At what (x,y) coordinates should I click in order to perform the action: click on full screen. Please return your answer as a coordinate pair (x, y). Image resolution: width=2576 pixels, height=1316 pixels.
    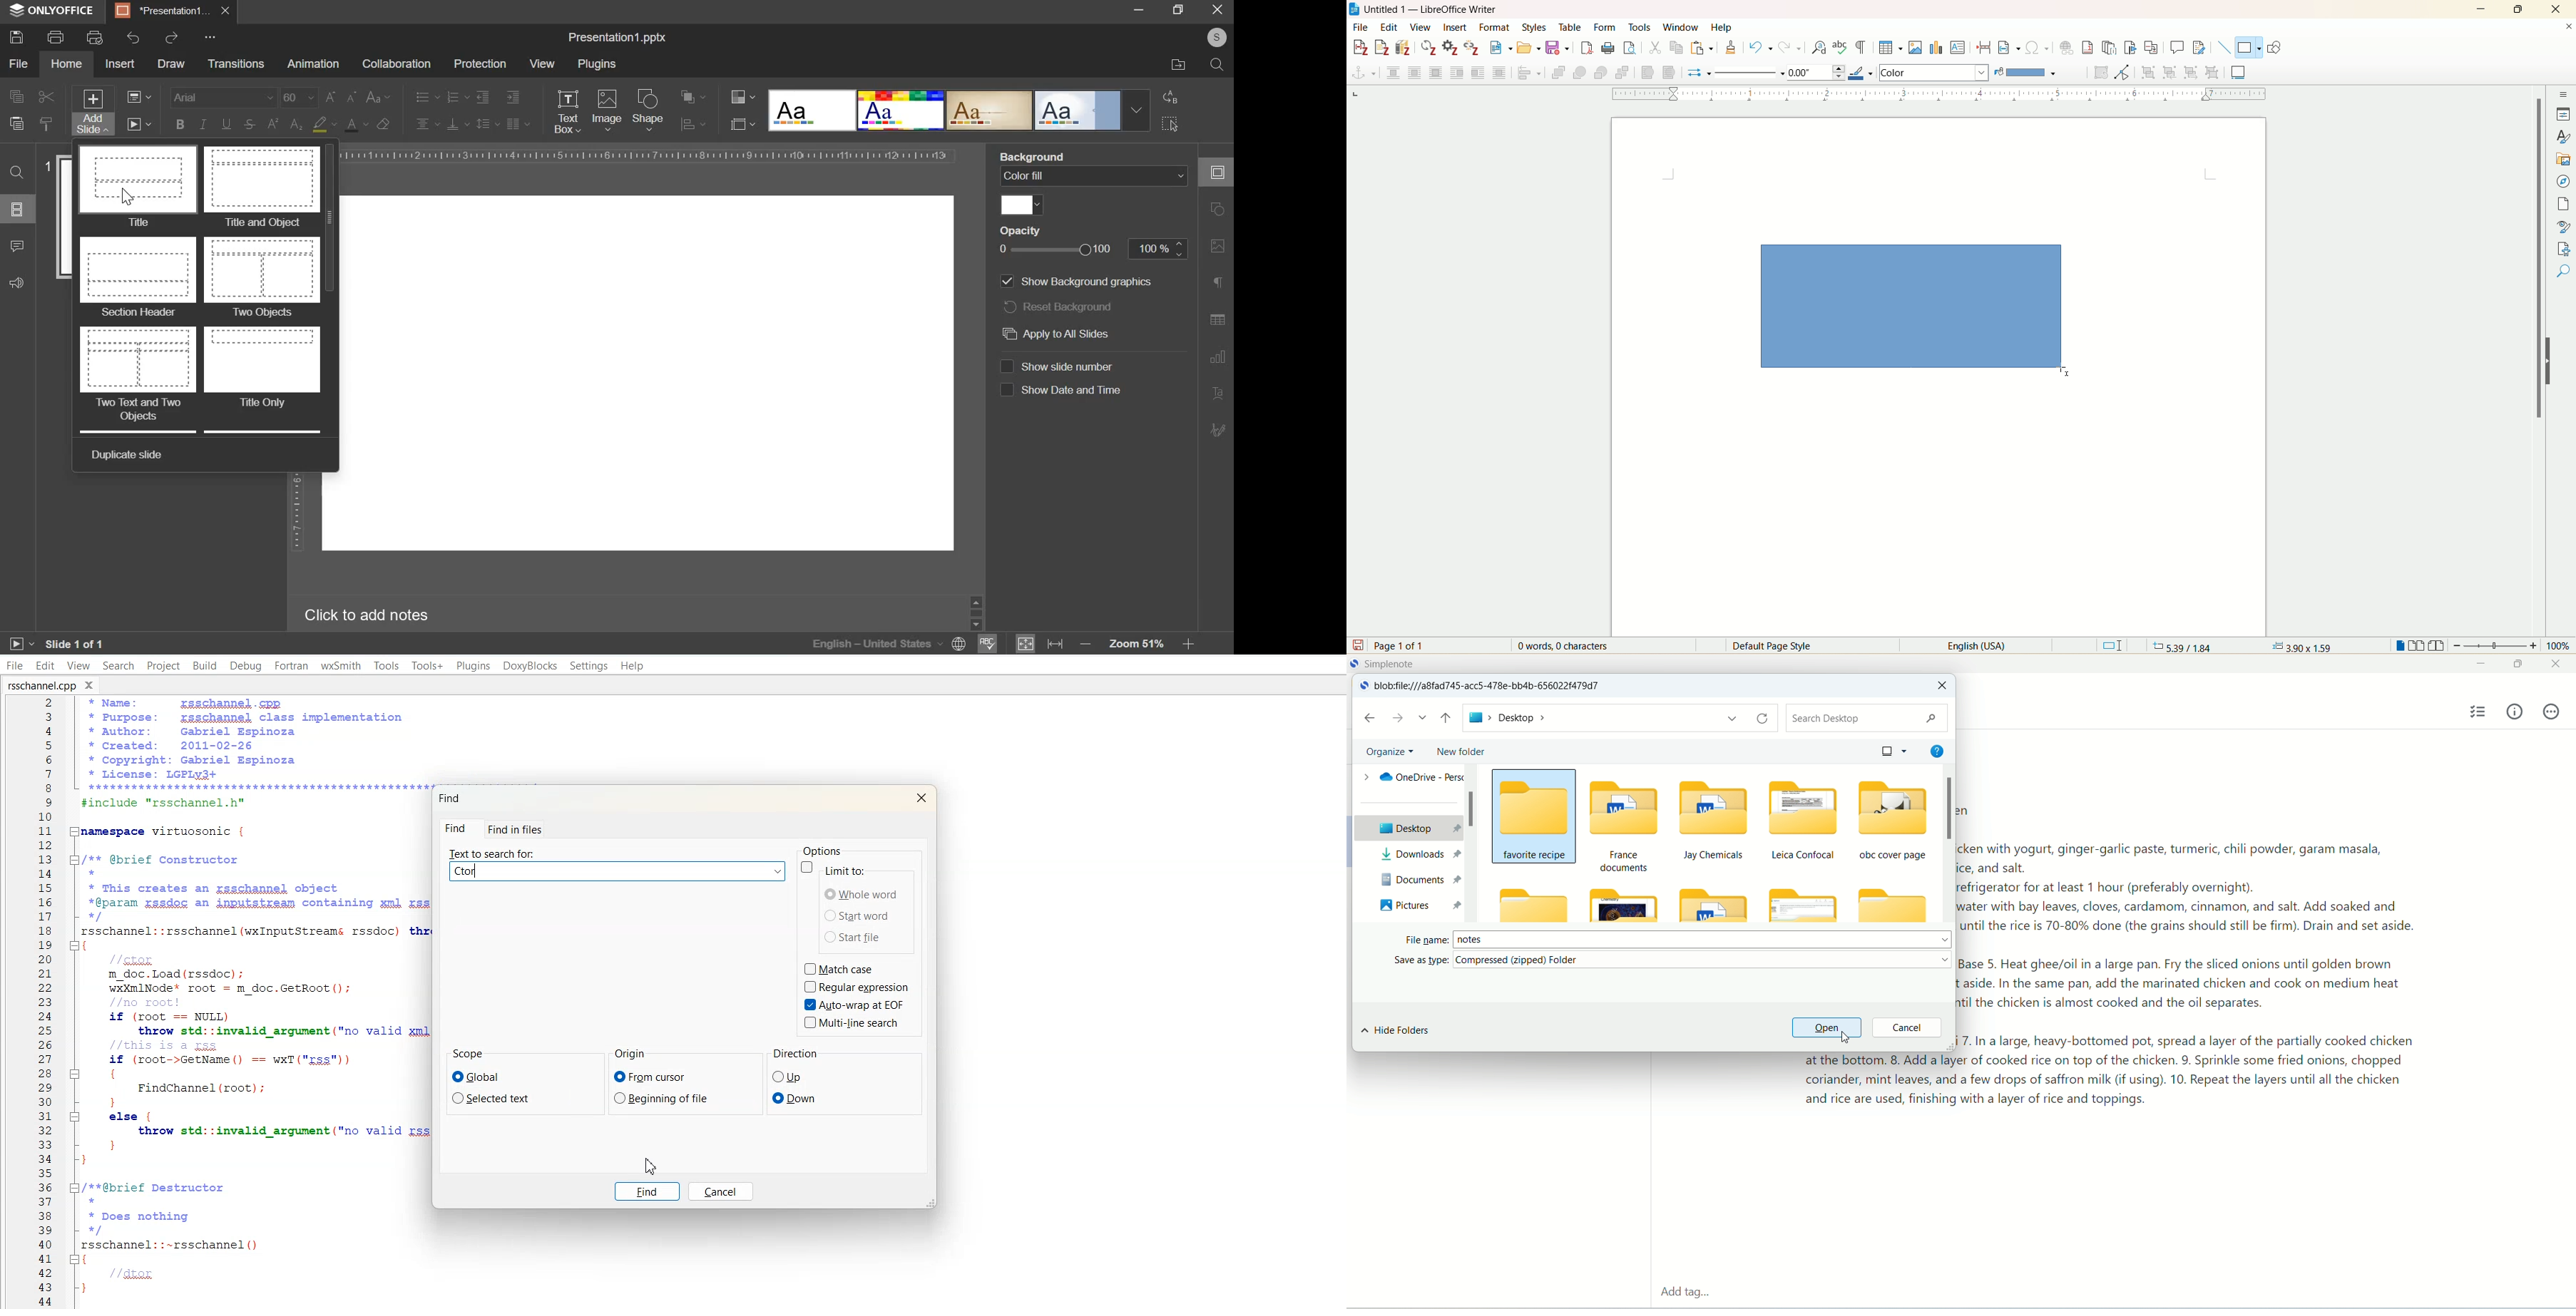
    Looking at the image, I should click on (1184, 10).